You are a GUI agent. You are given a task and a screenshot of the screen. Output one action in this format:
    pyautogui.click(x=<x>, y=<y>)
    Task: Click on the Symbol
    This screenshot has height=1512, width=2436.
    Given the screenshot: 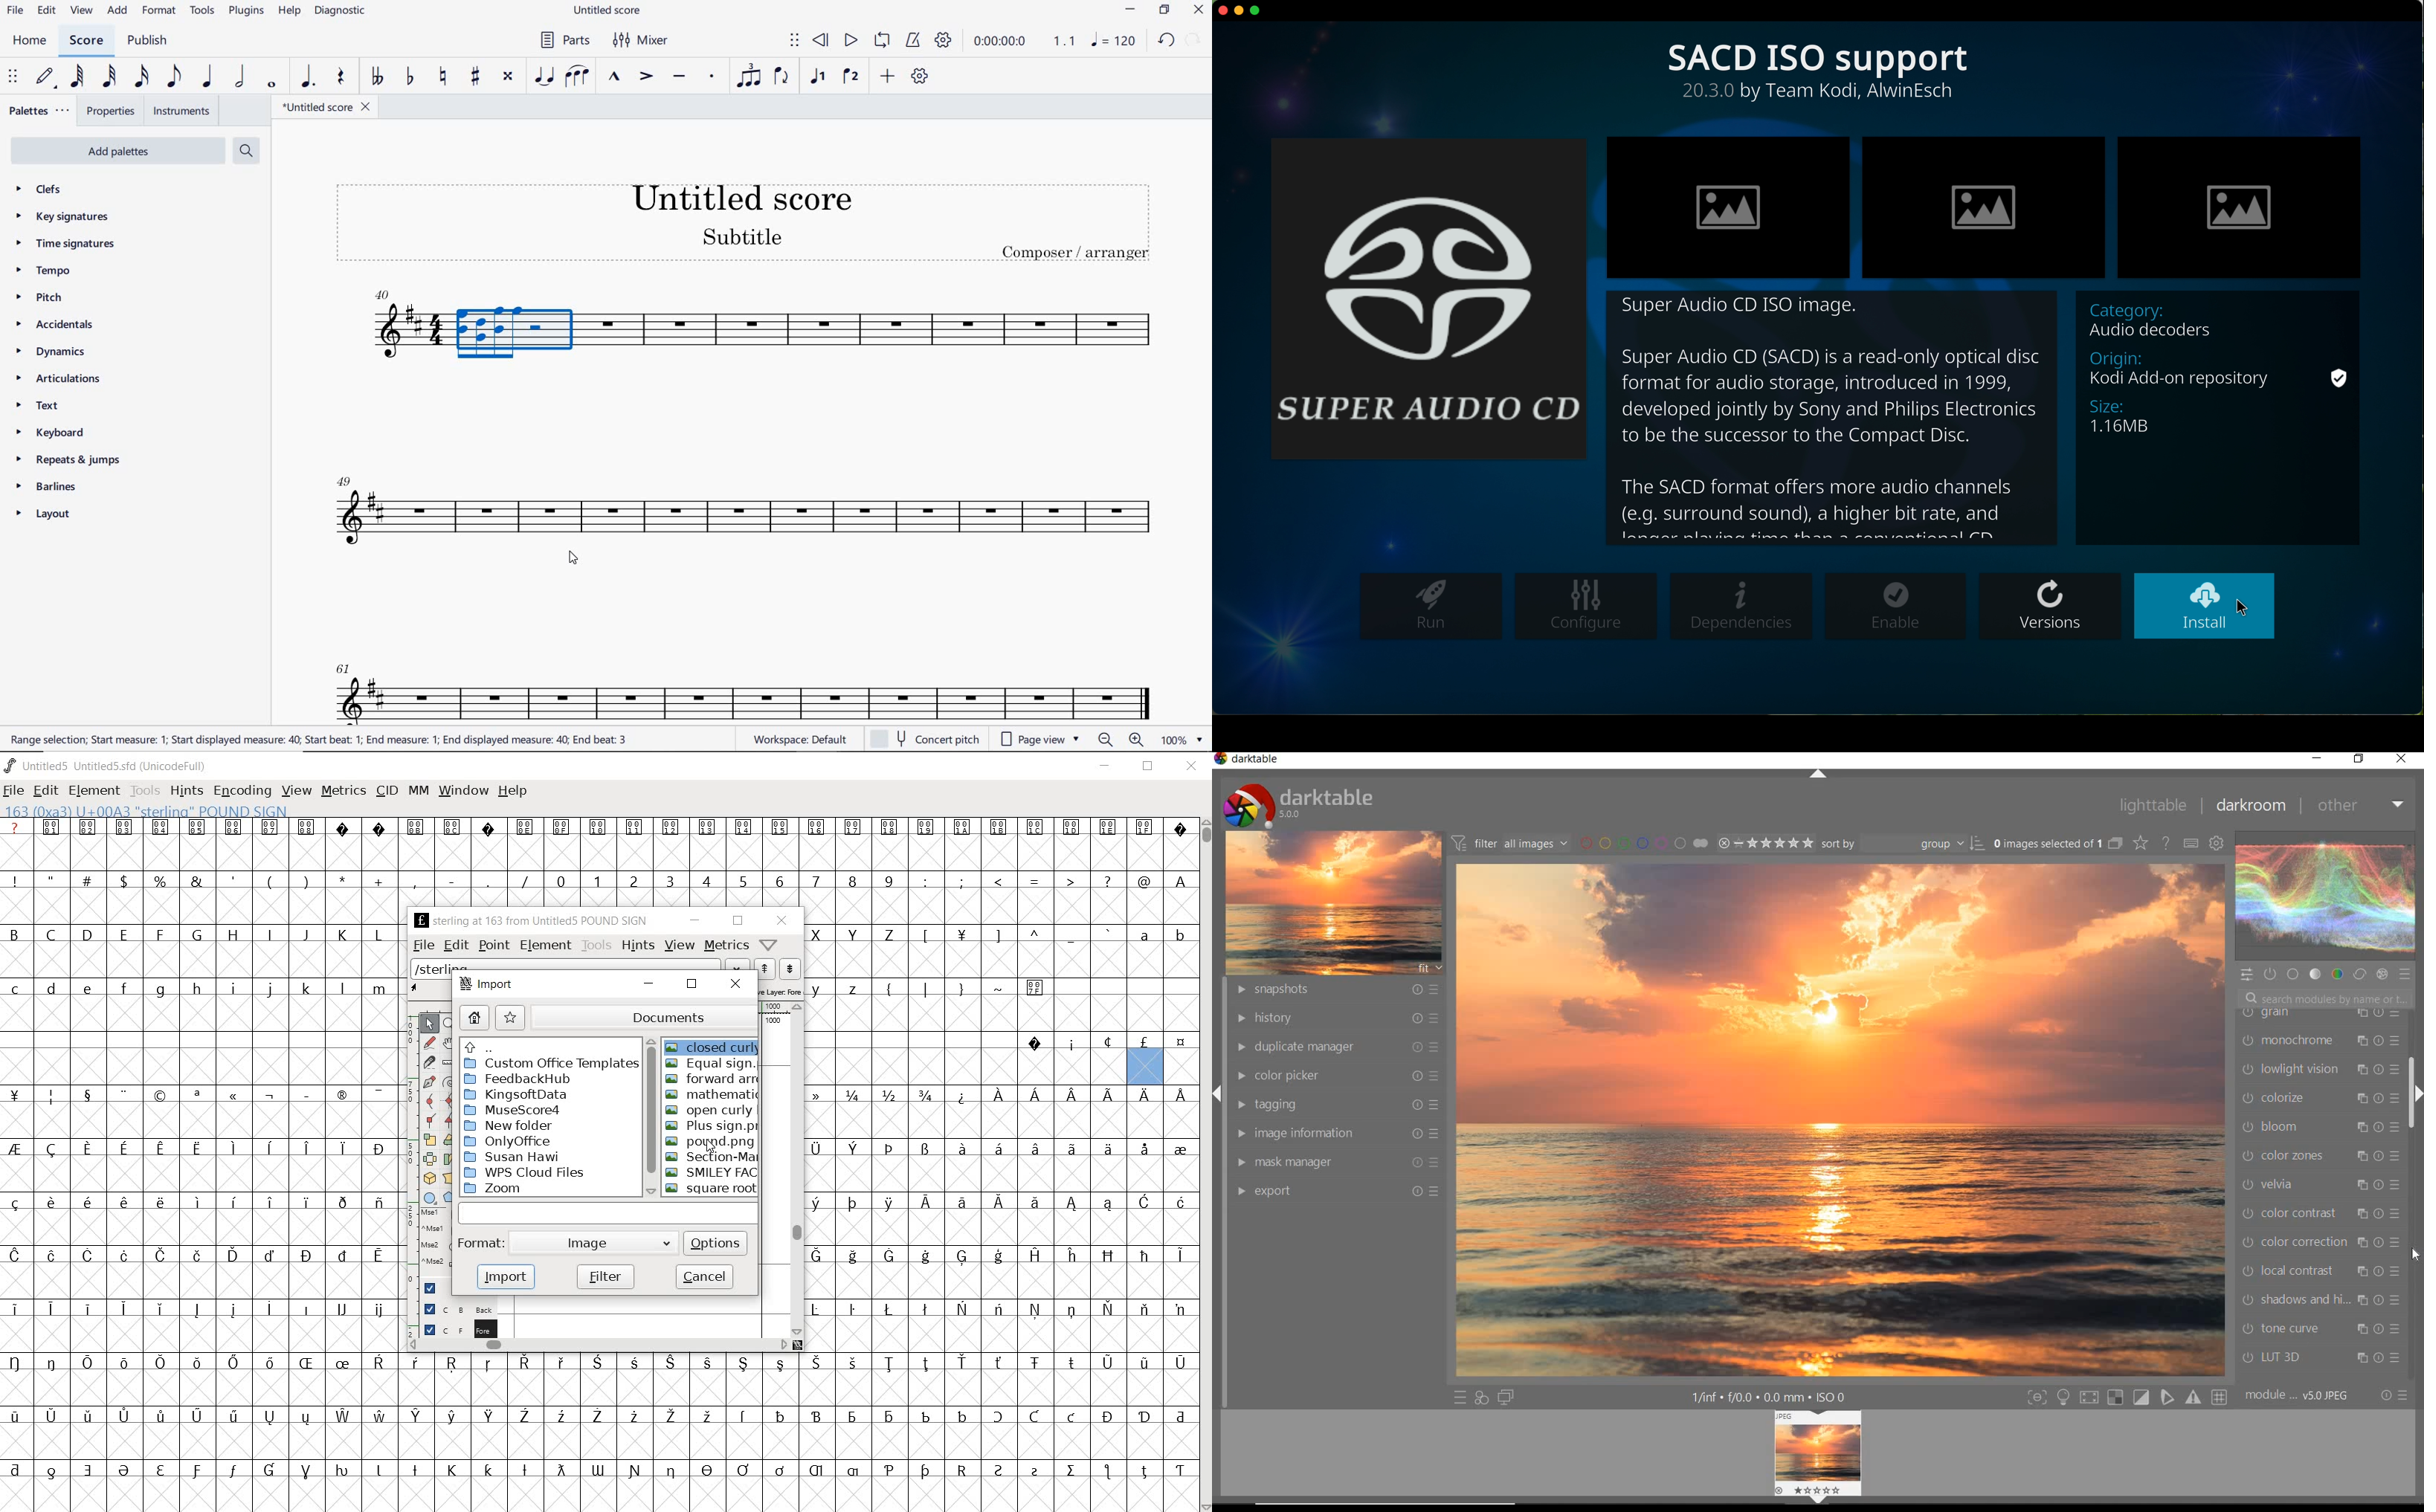 What is the action you would take?
    pyautogui.click(x=123, y=1094)
    